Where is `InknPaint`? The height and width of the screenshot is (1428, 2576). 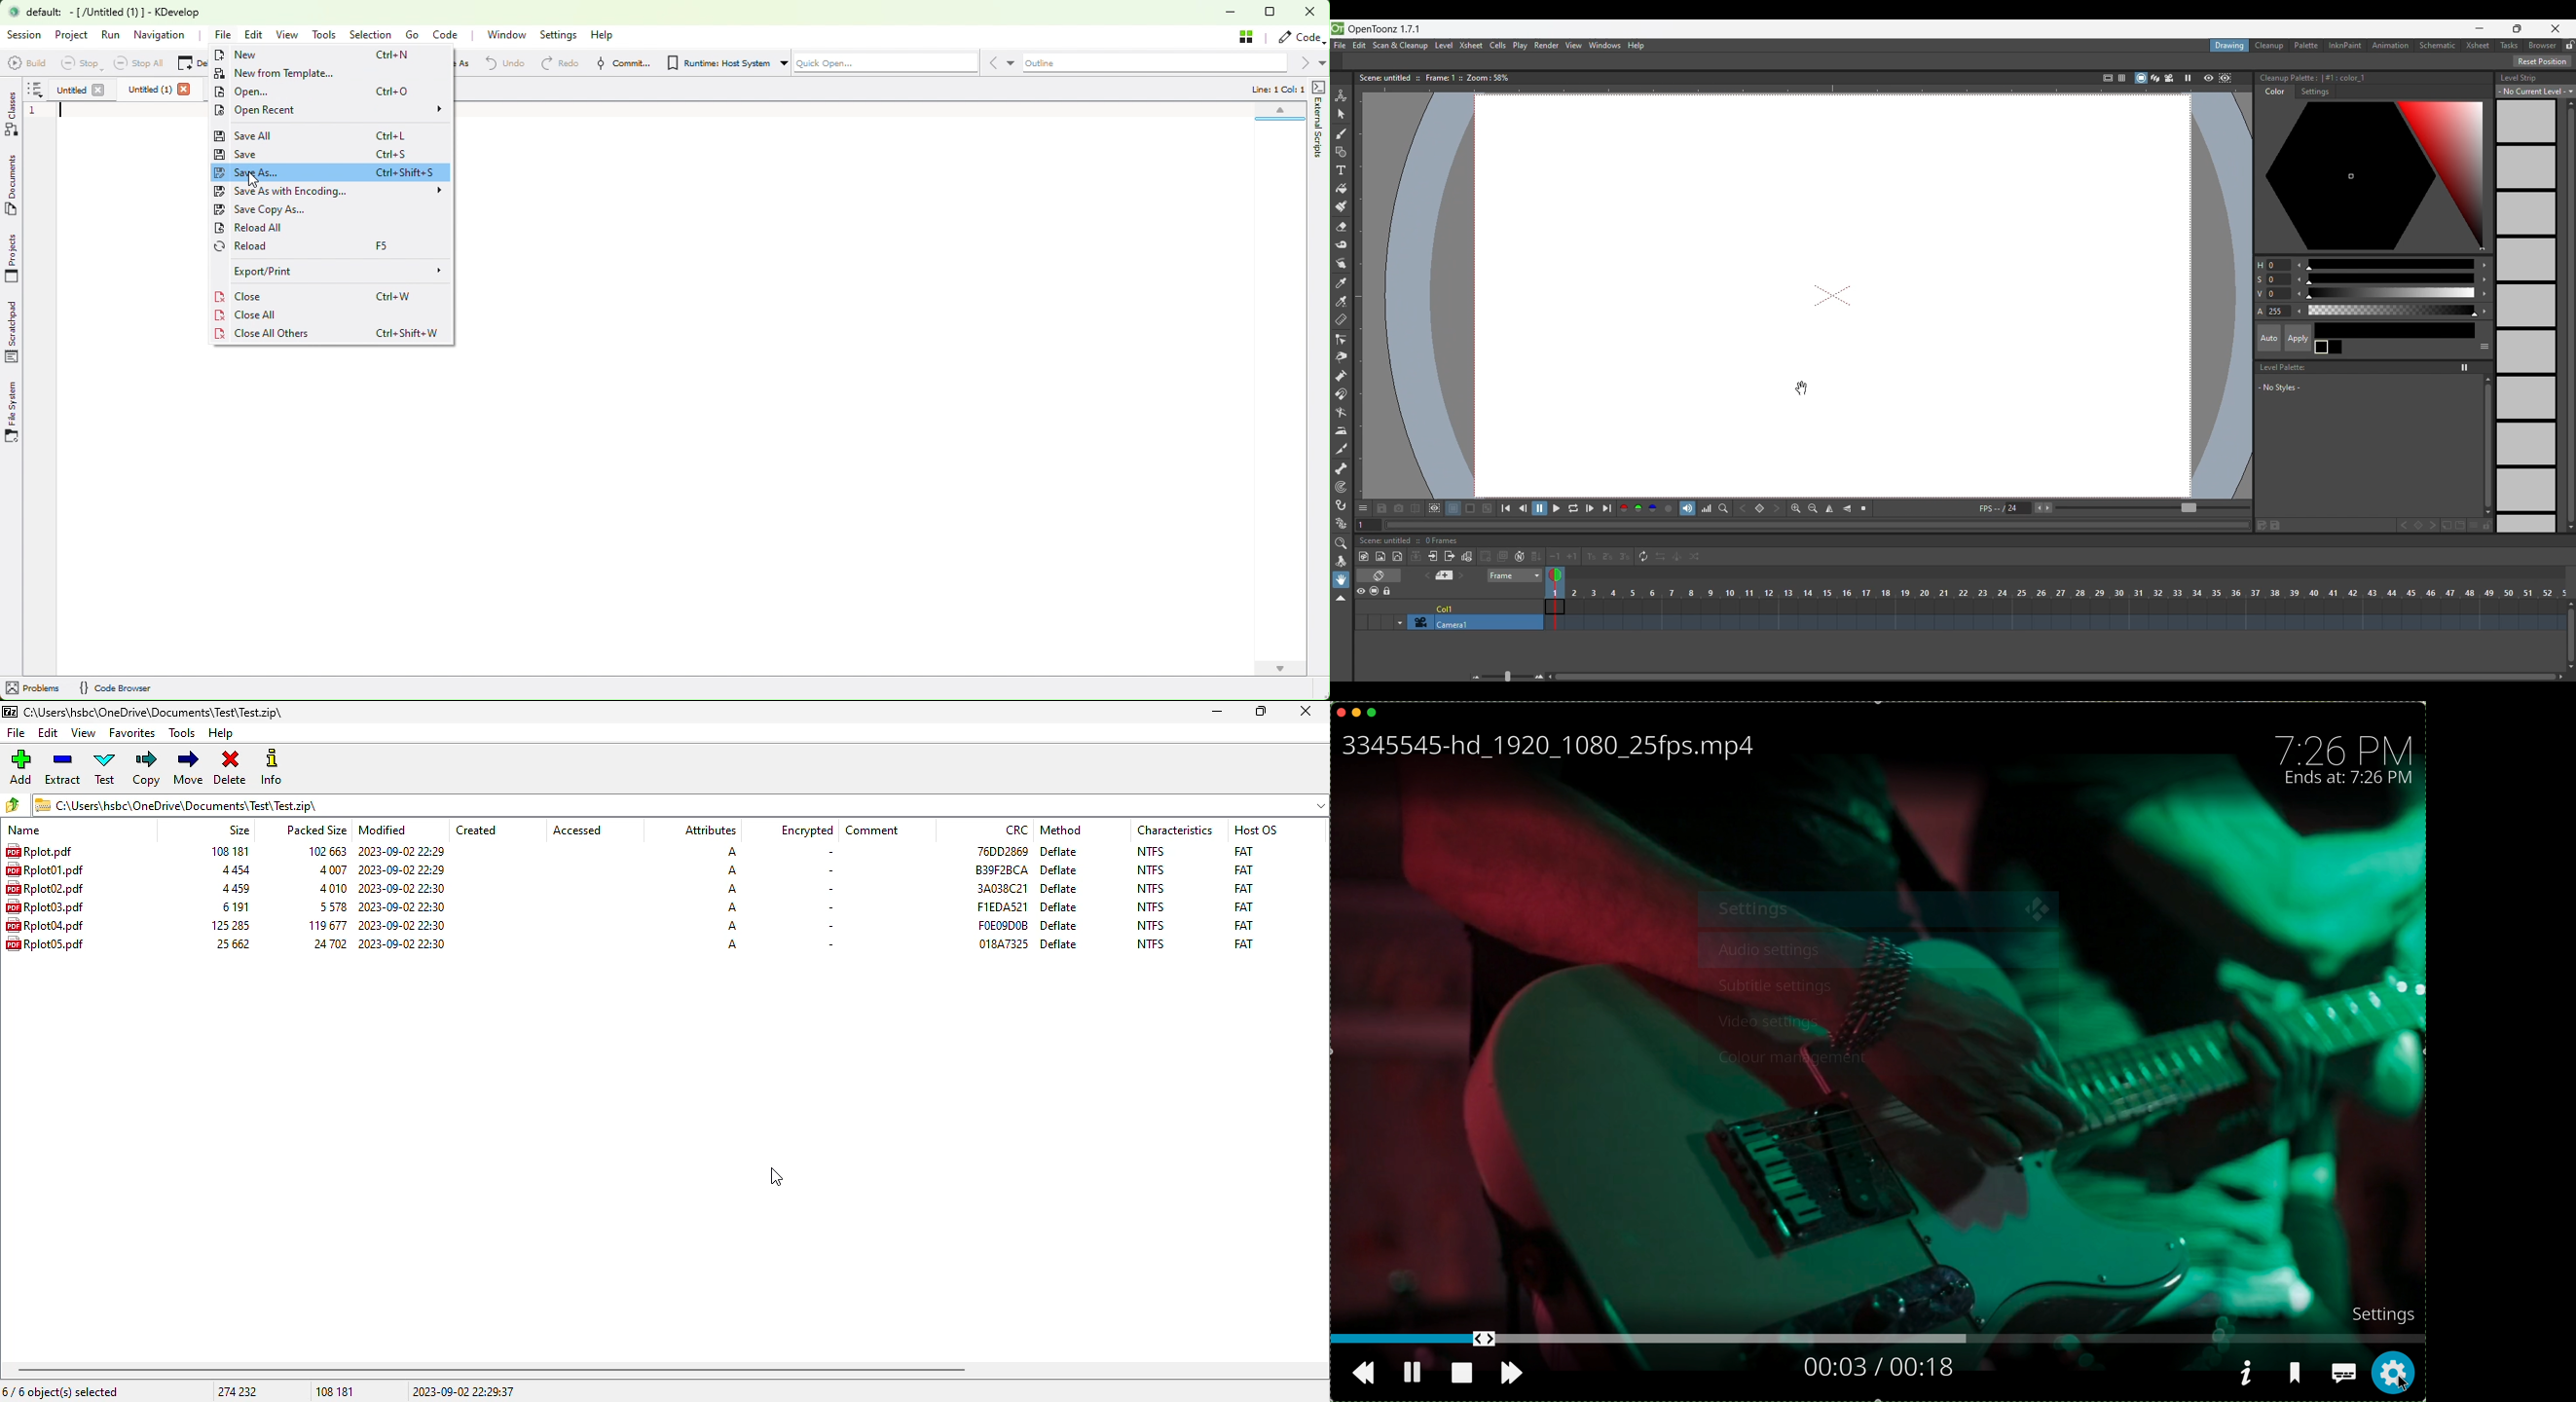 InknPaint is located at coordinates (2344, 45).